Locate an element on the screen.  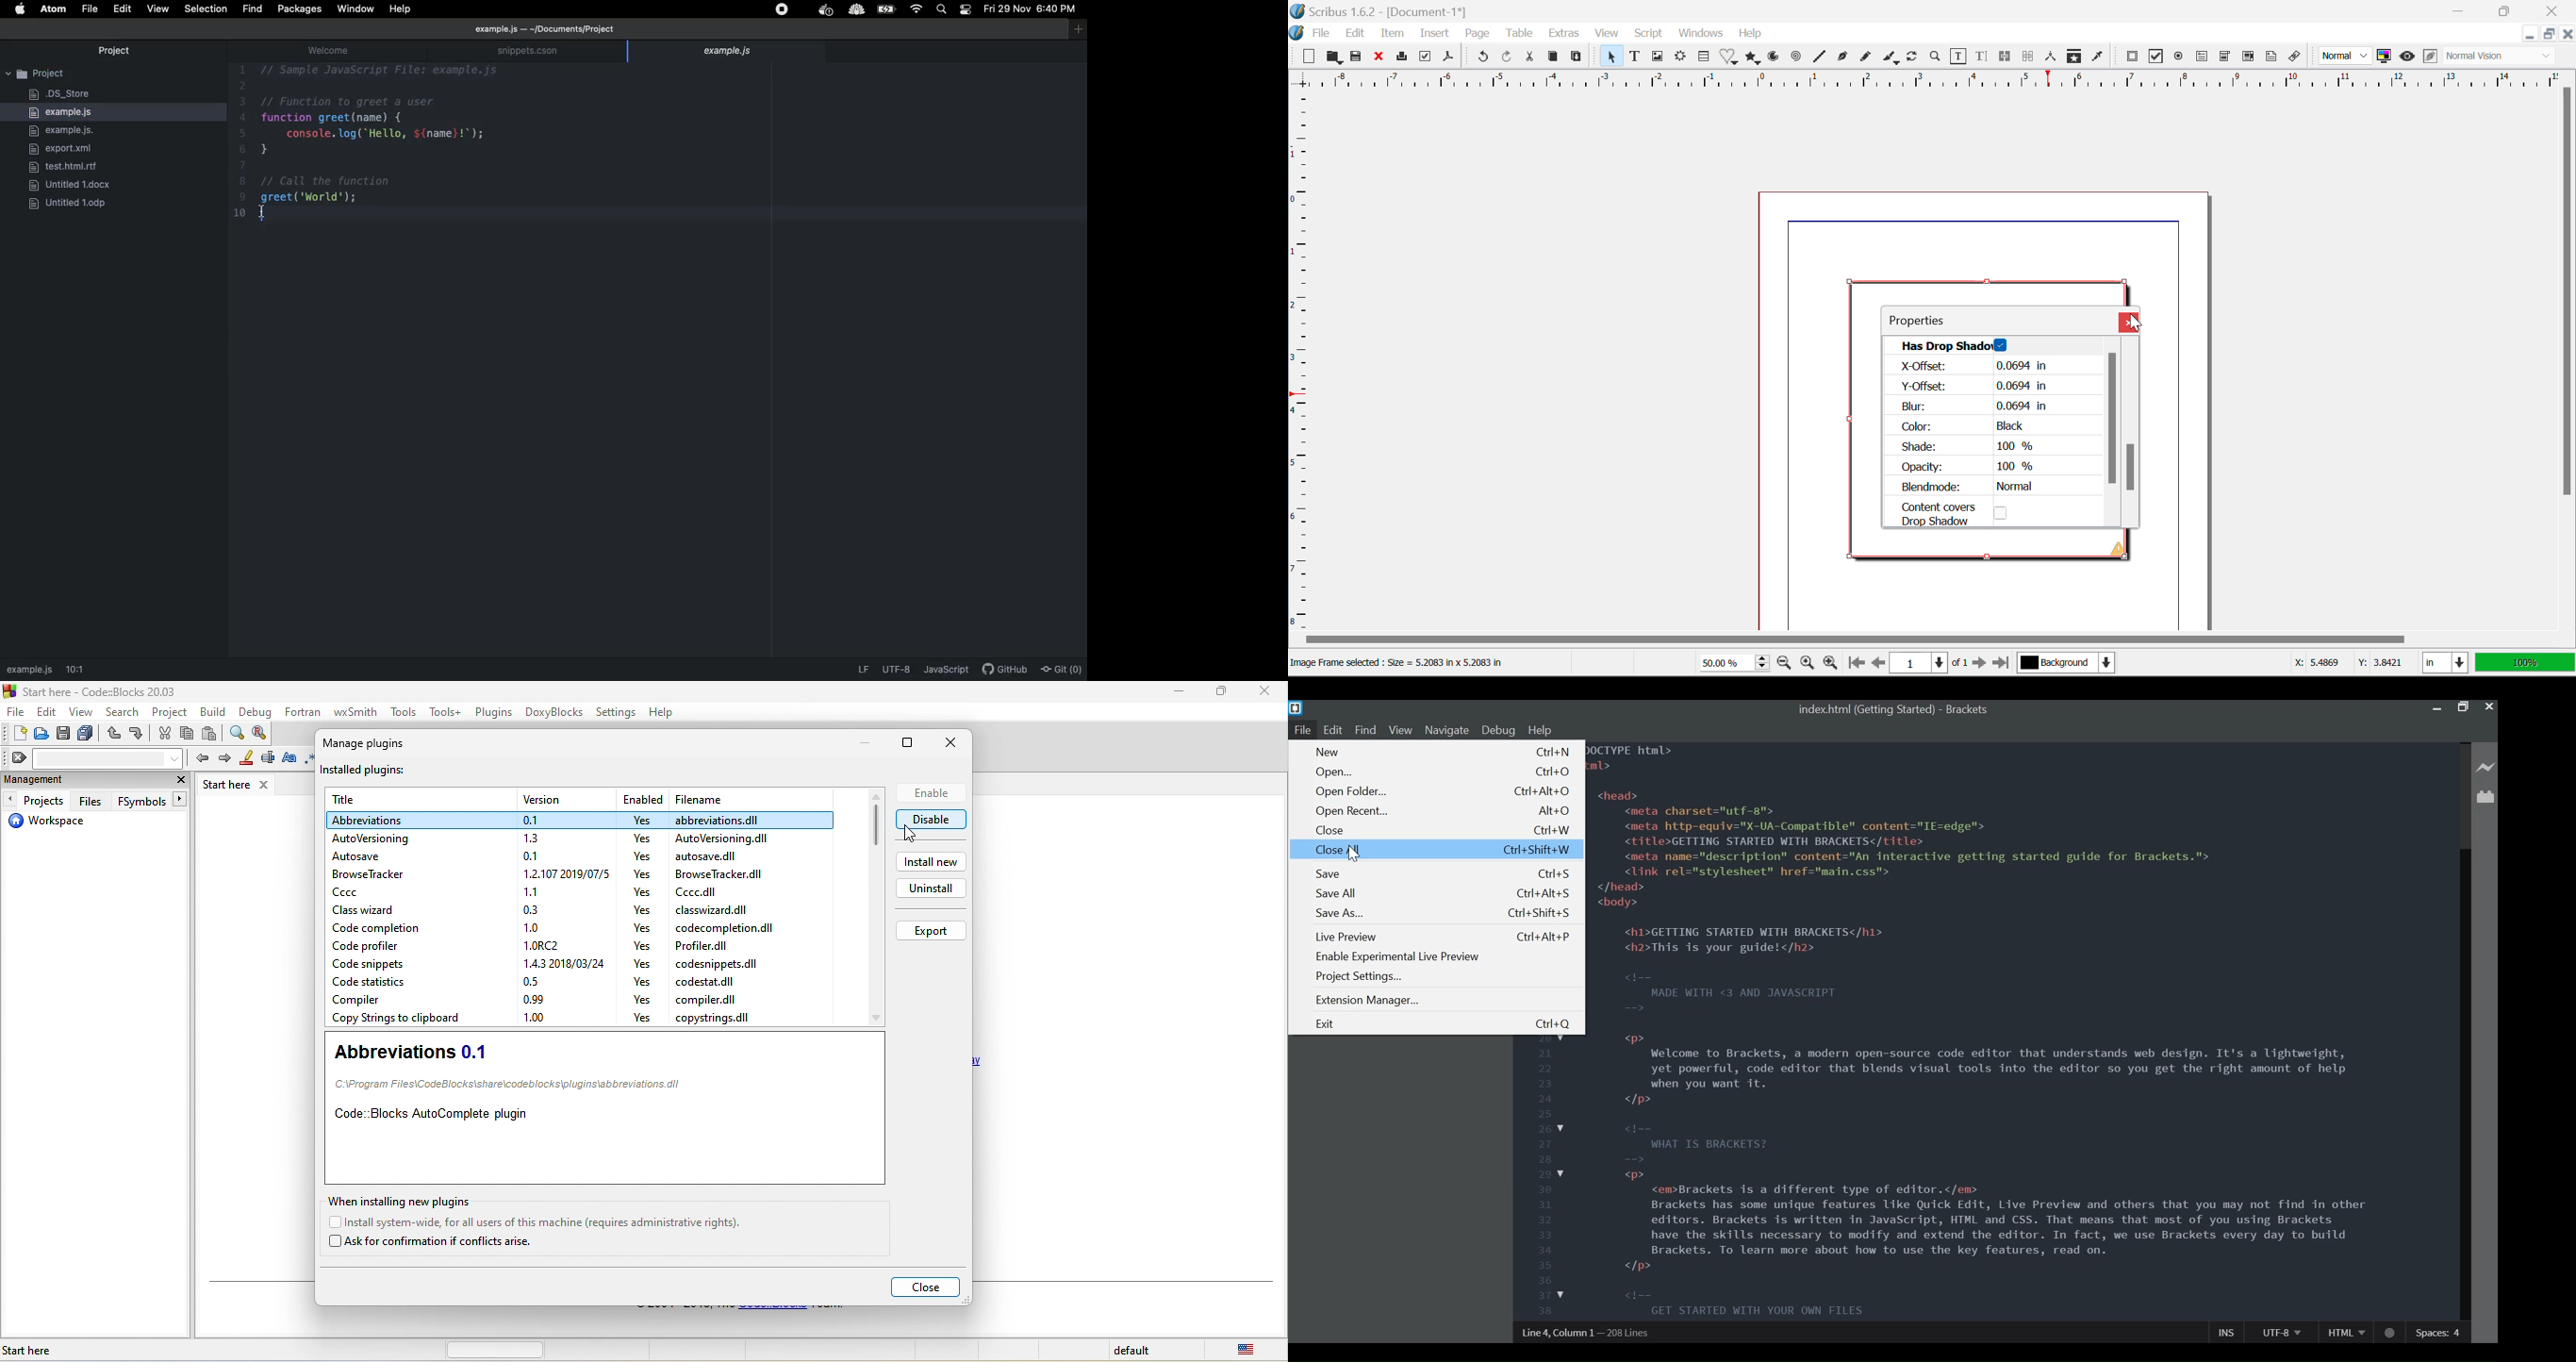
code snippets is located at coordinates (369, 964).